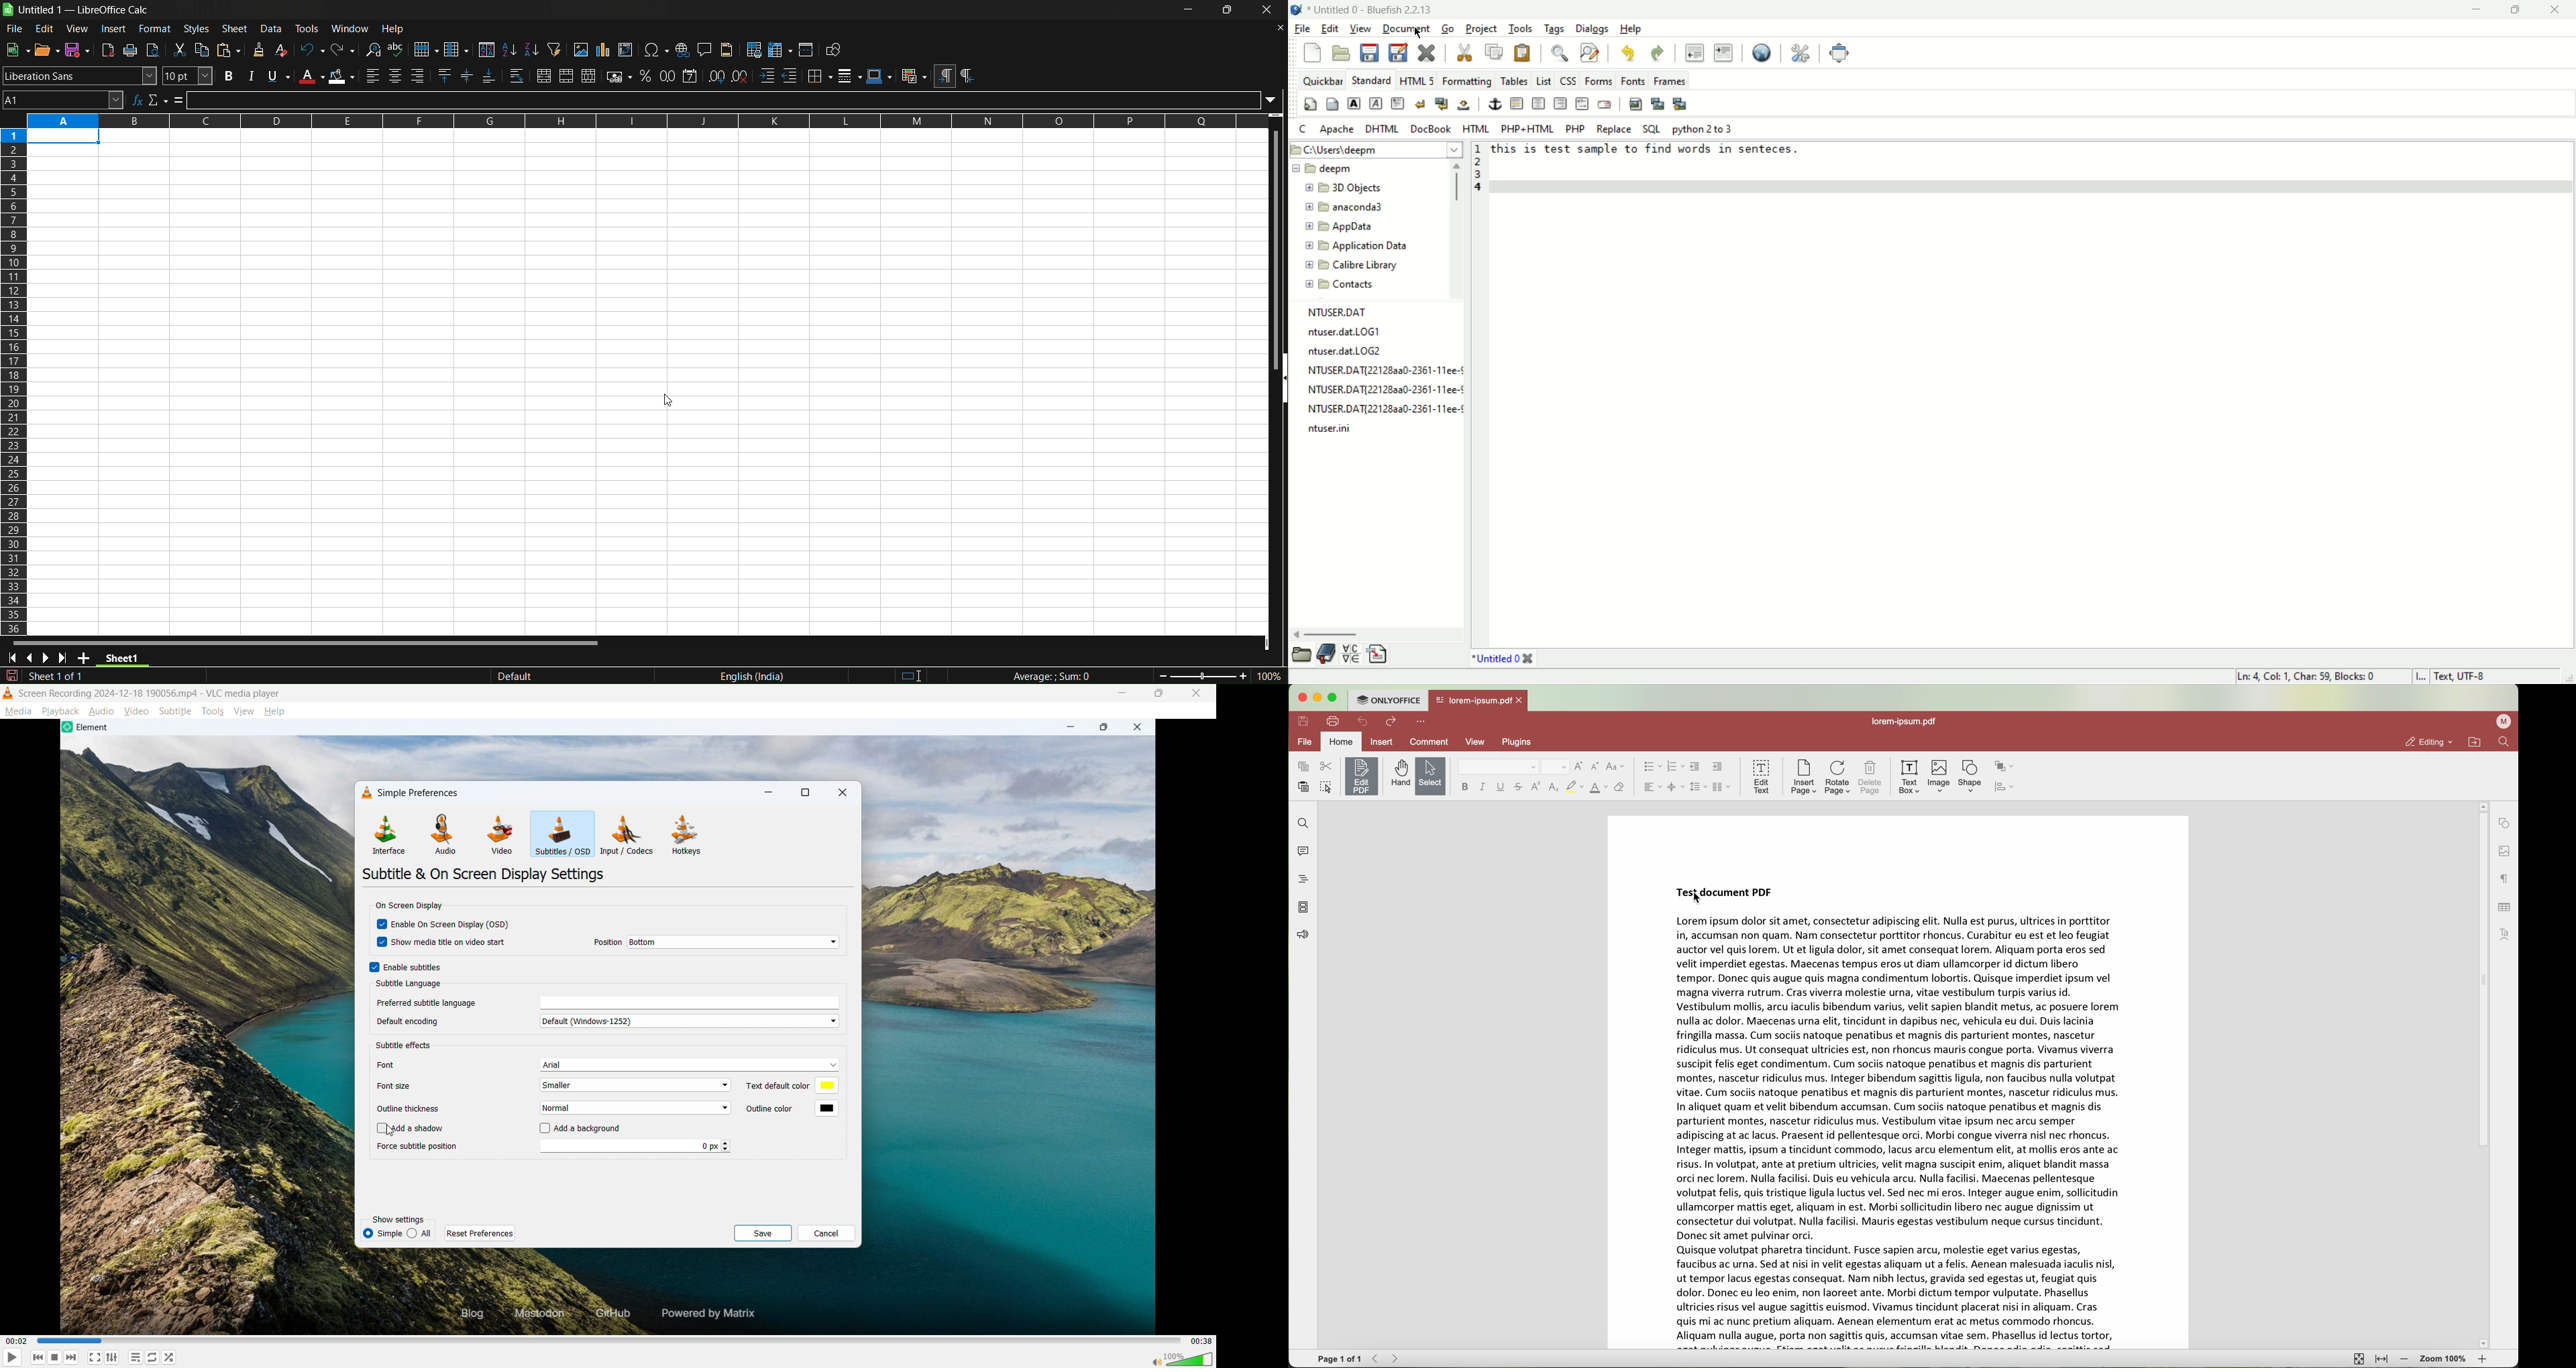 The width and height of the screenshot is (2576, 1372). What do you see at coordinates (197, 28) in the screenshot?
I see `styles` at bounding box center [197, 28].